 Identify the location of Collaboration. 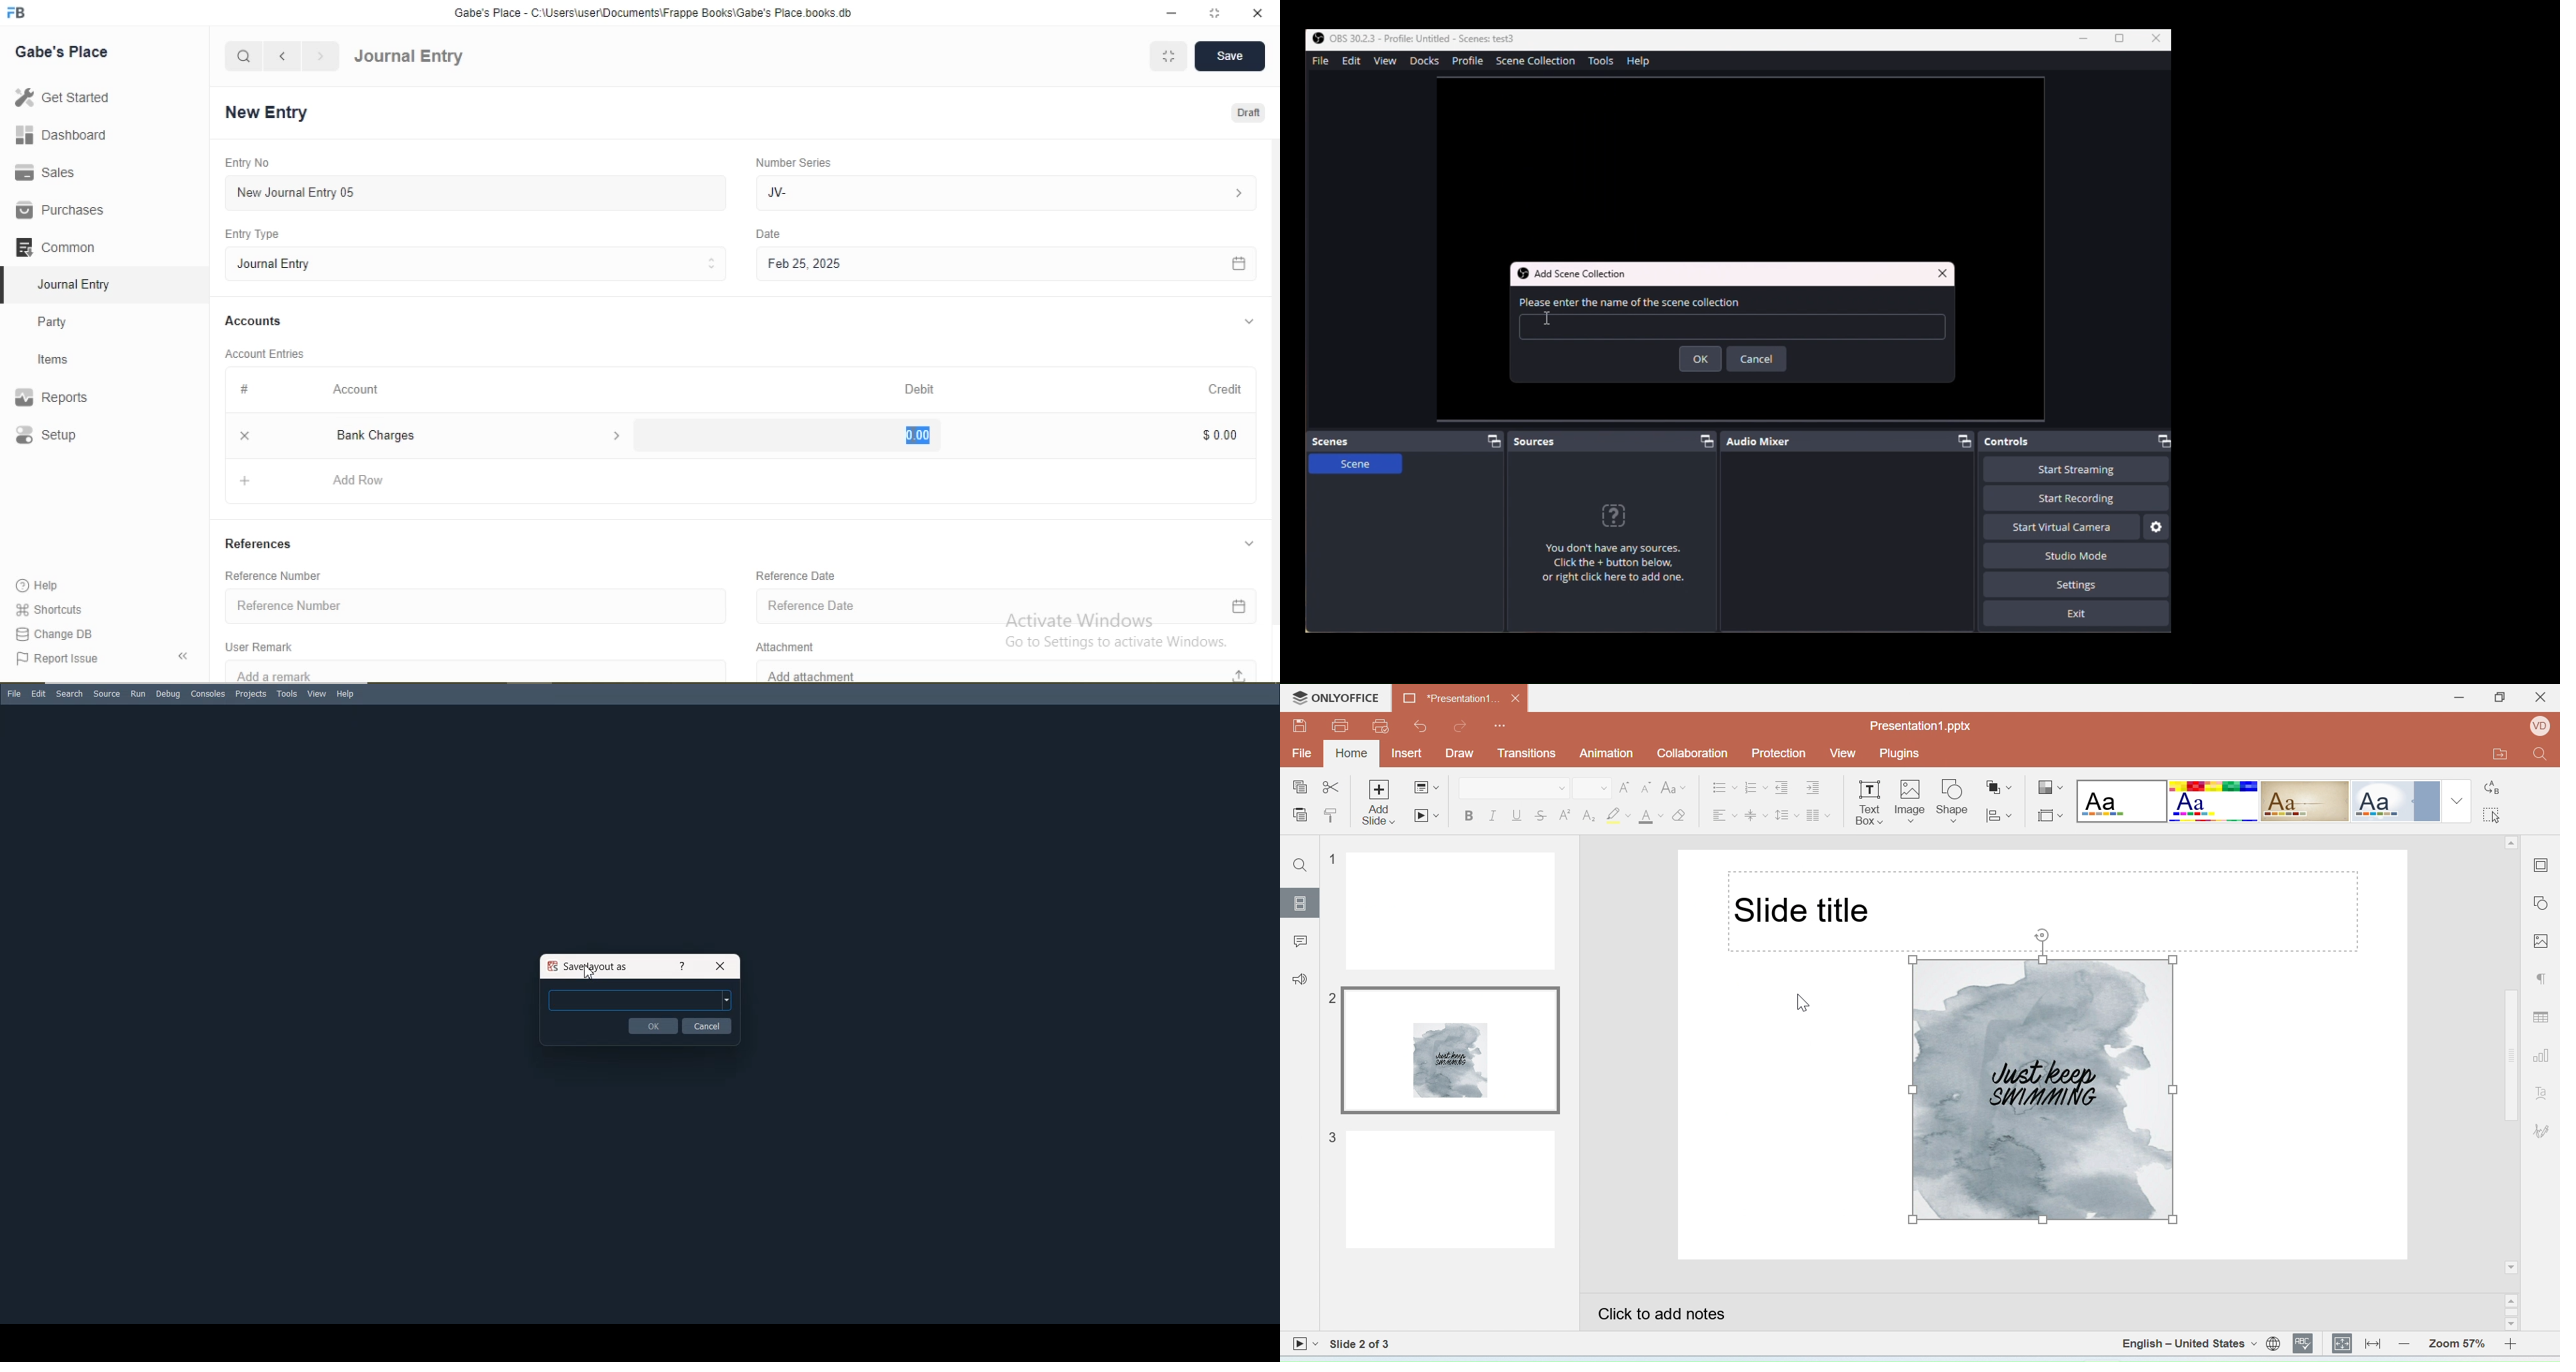
(1697, 755).